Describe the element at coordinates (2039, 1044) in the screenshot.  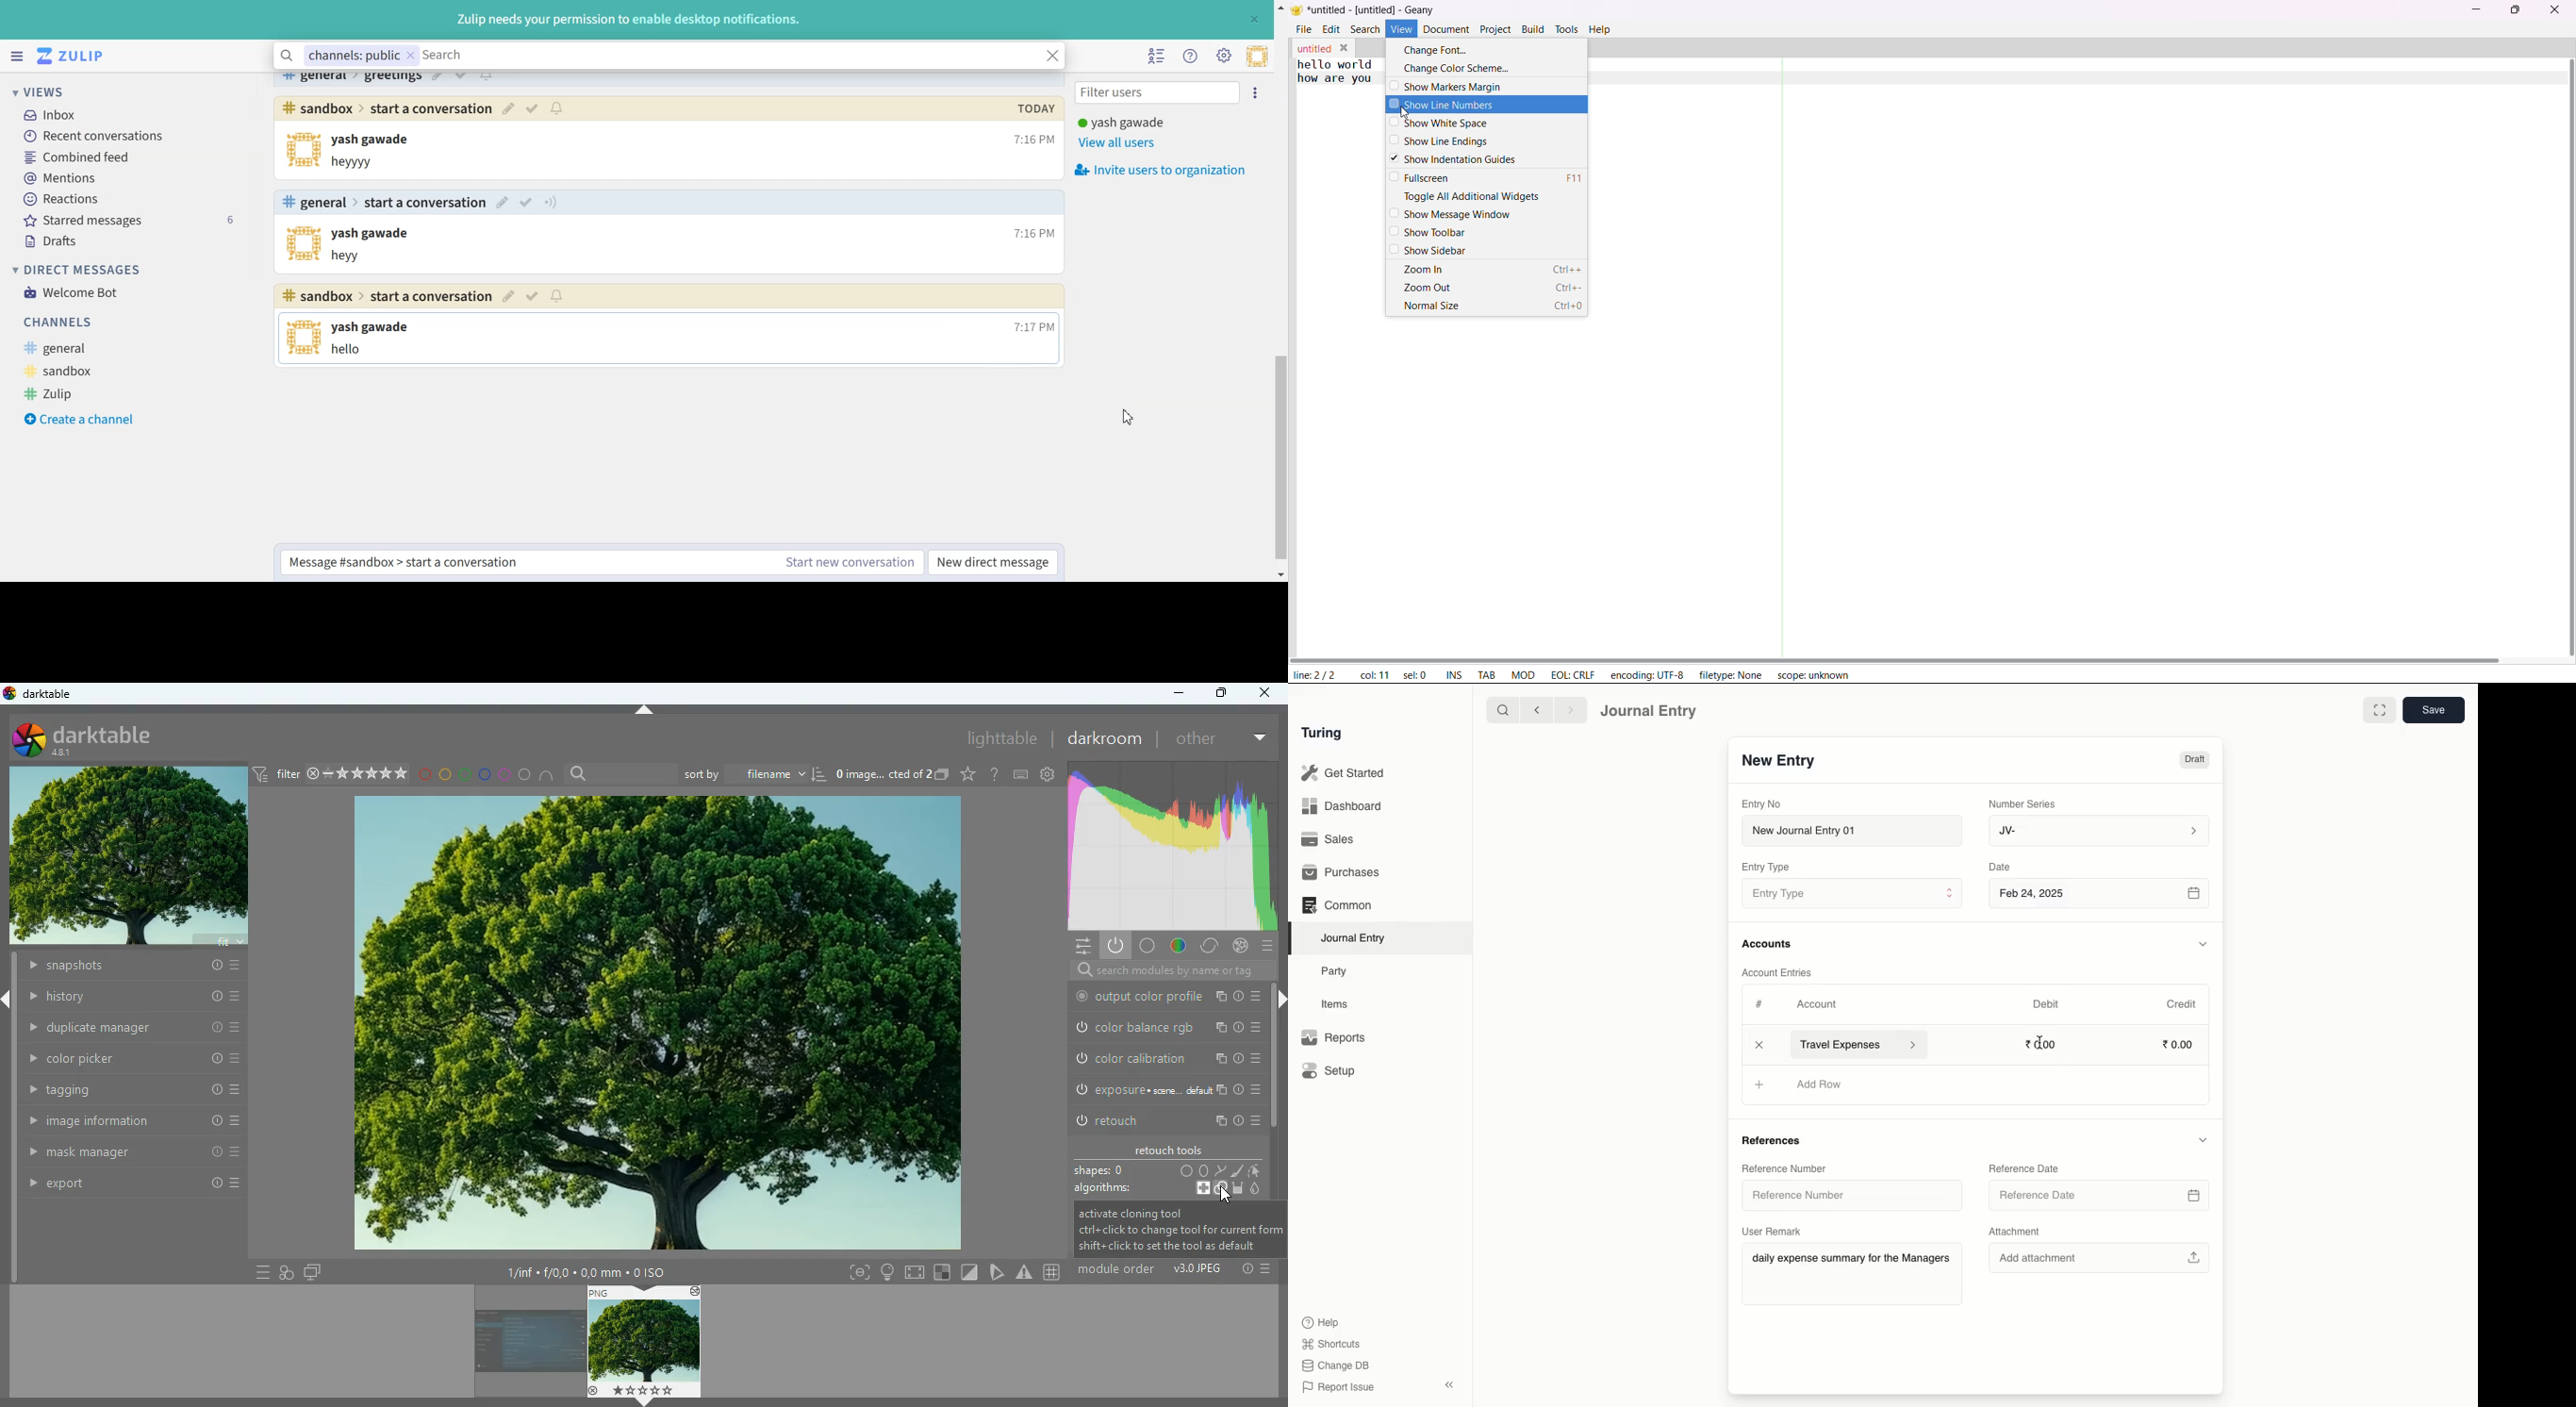
I see `cursor` at that location.